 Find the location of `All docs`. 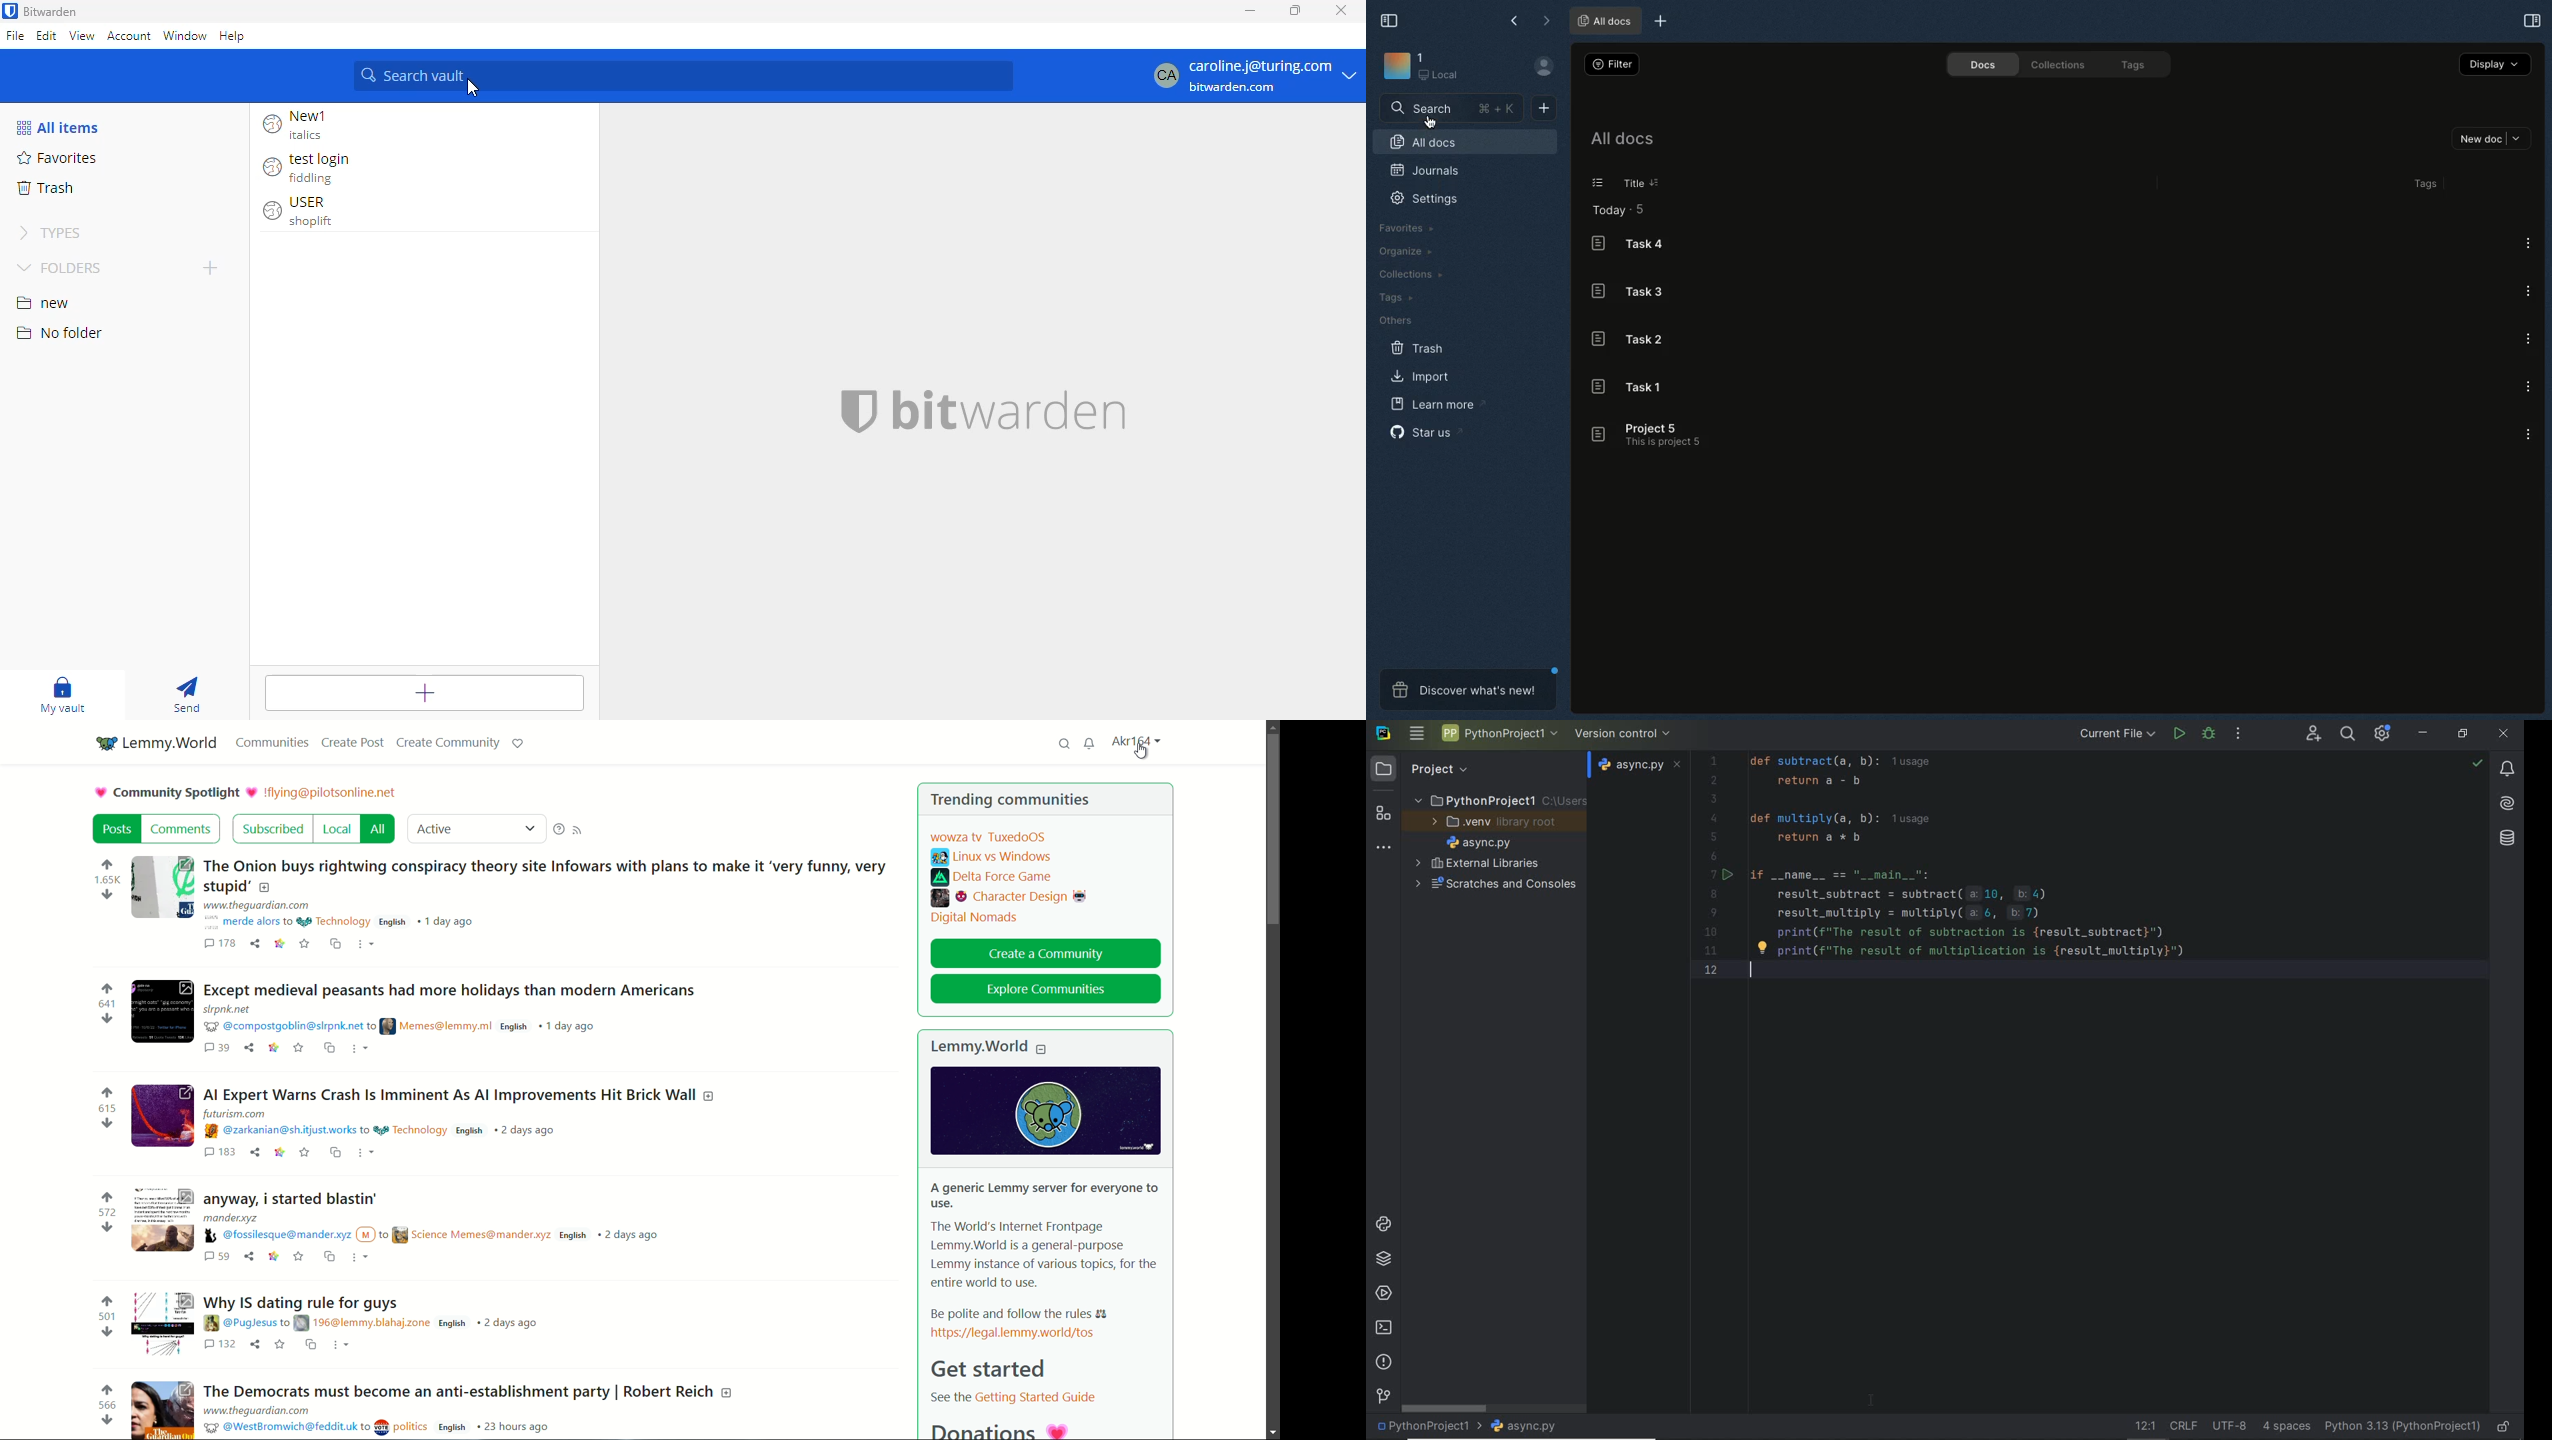

All docs is located at coordinates (1630, 141).